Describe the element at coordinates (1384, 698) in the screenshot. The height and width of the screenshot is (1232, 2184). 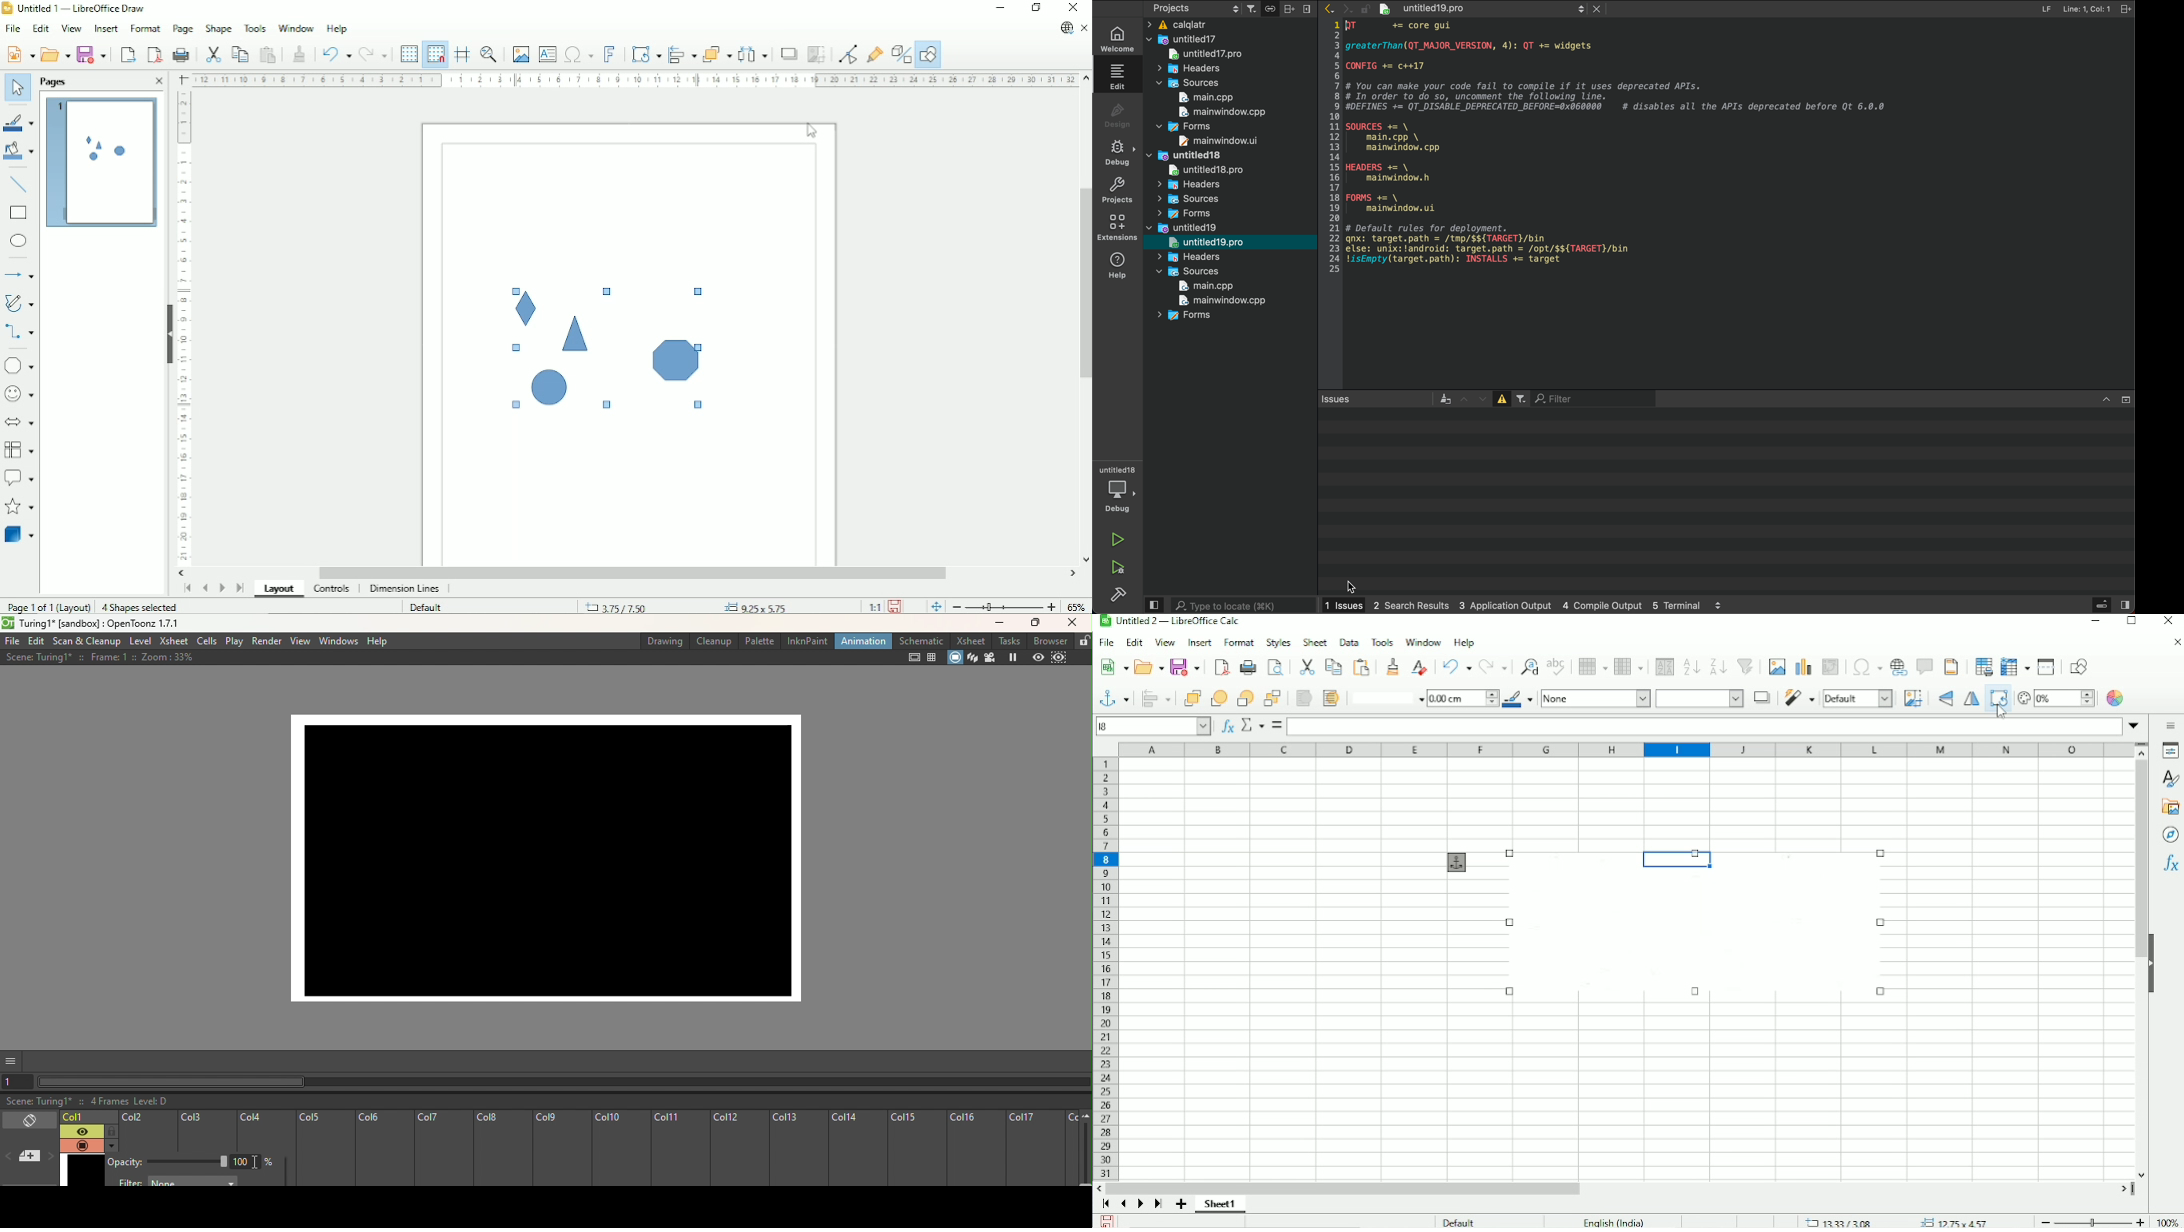
I see `Line style` at that location.